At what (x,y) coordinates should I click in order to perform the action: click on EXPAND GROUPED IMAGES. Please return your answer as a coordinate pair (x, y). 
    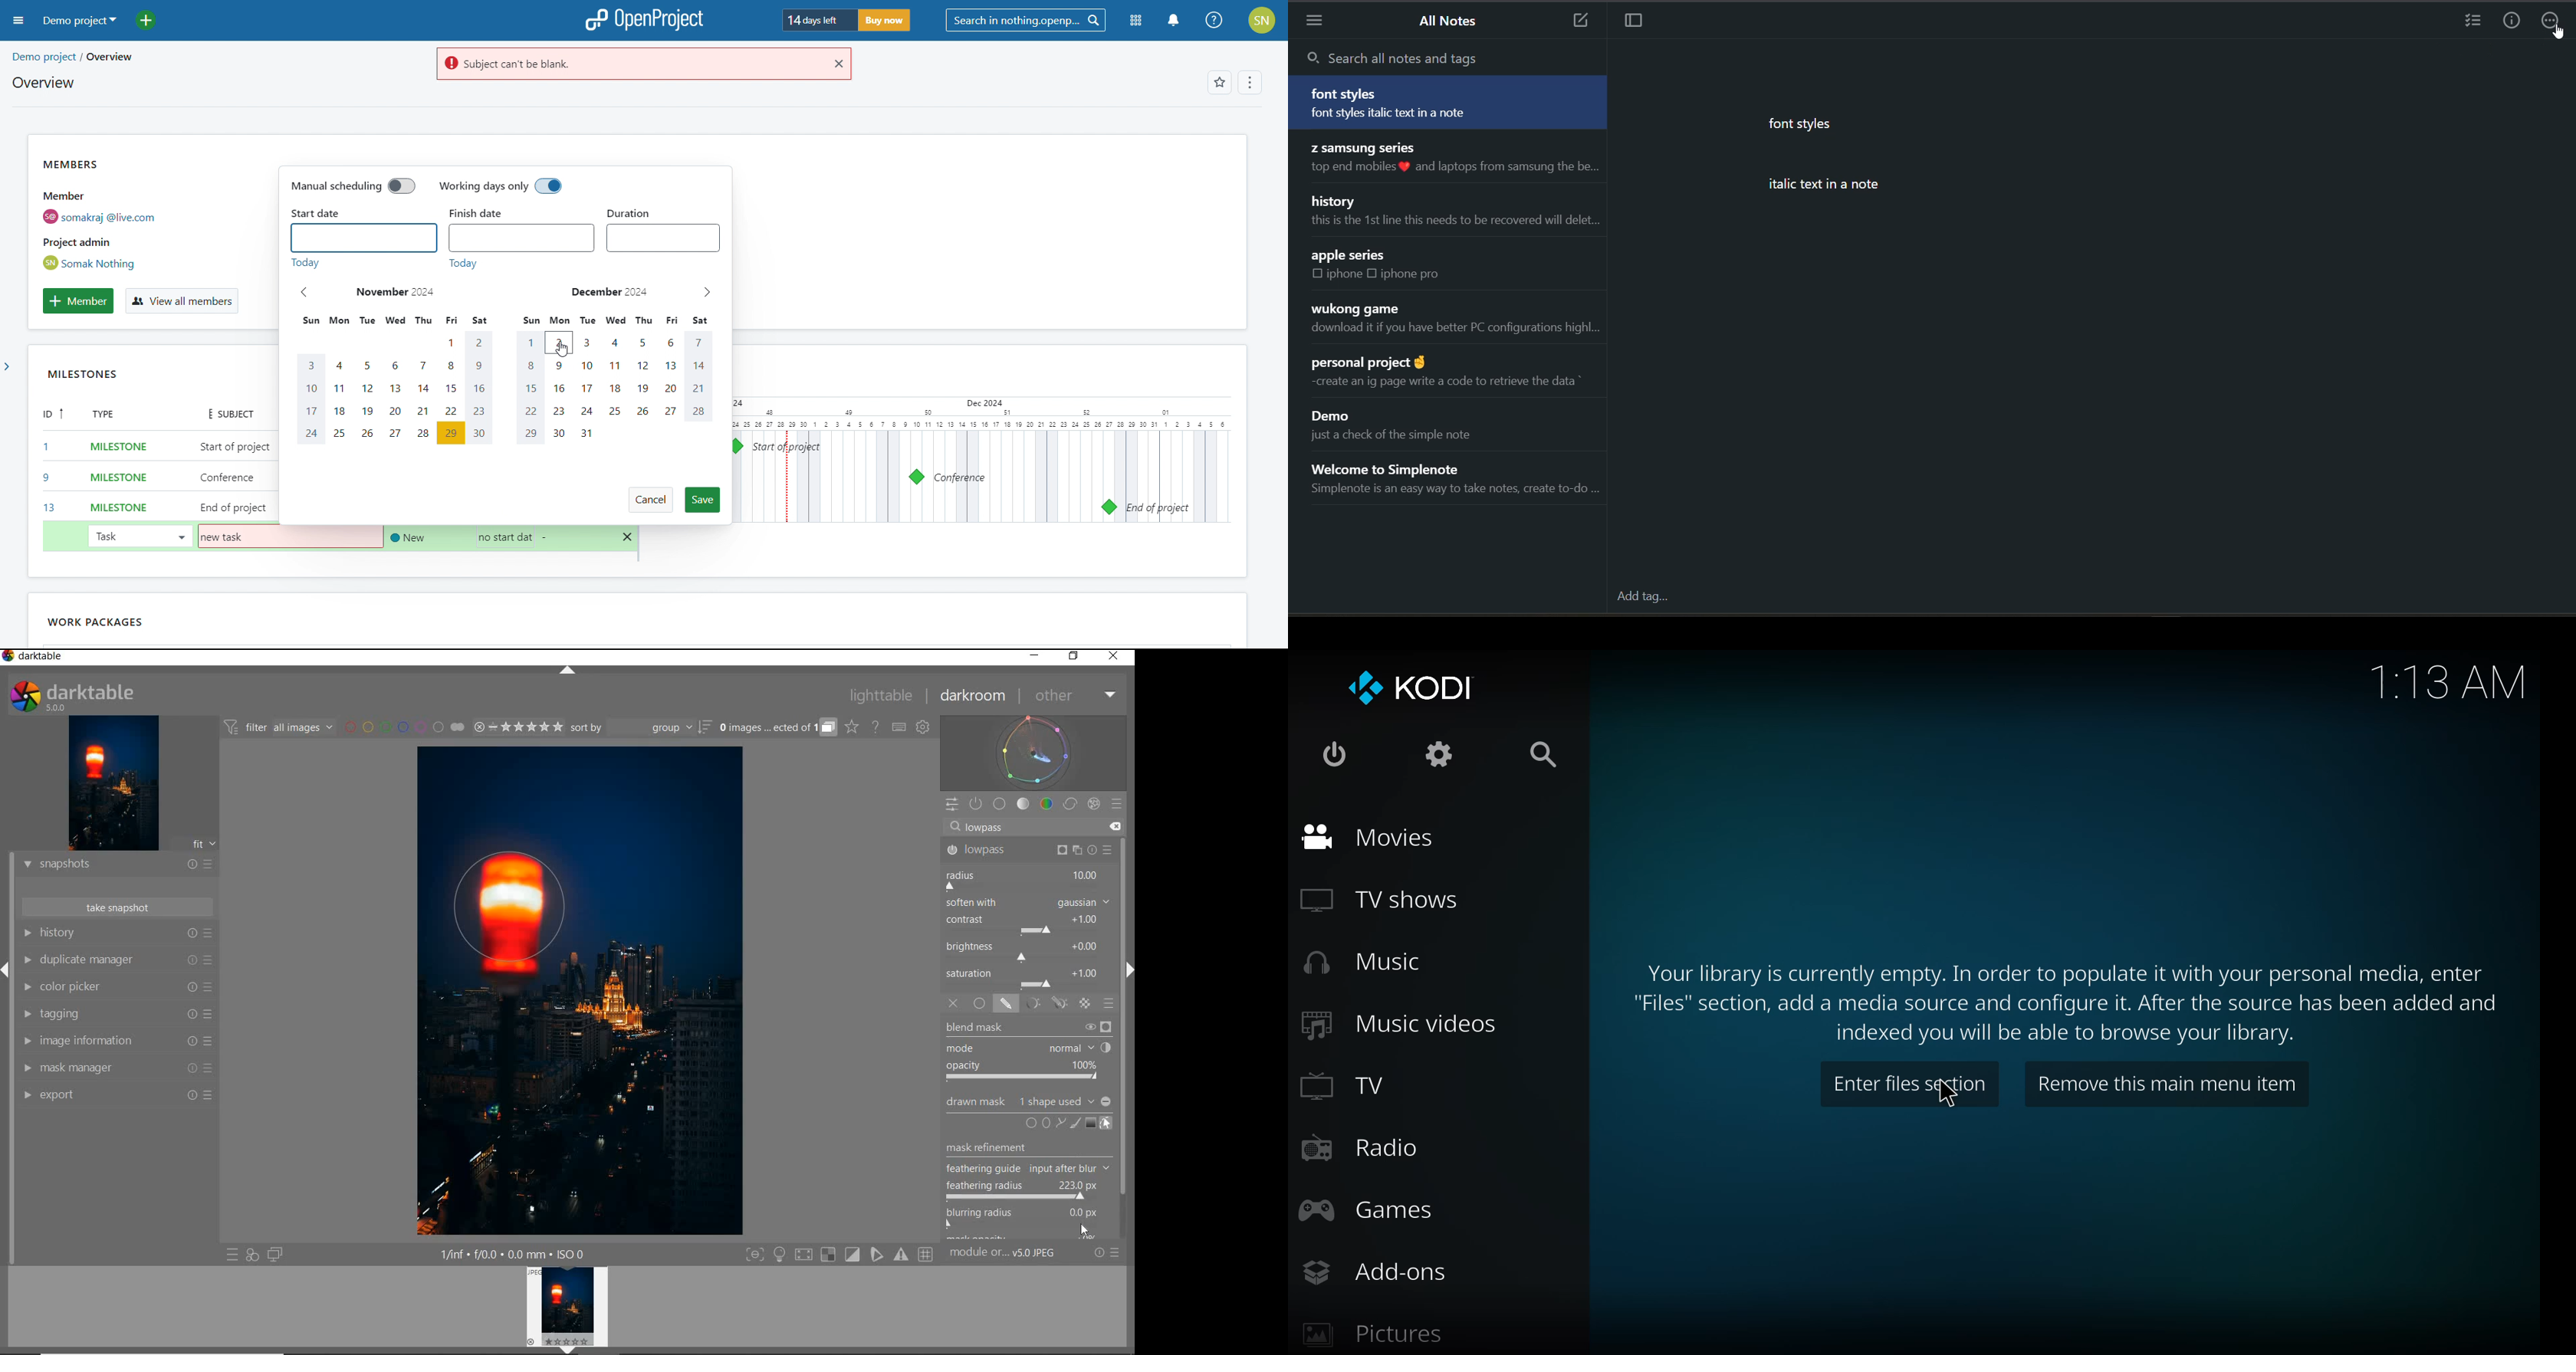
    Looking at the image, I should click on (776, 728).